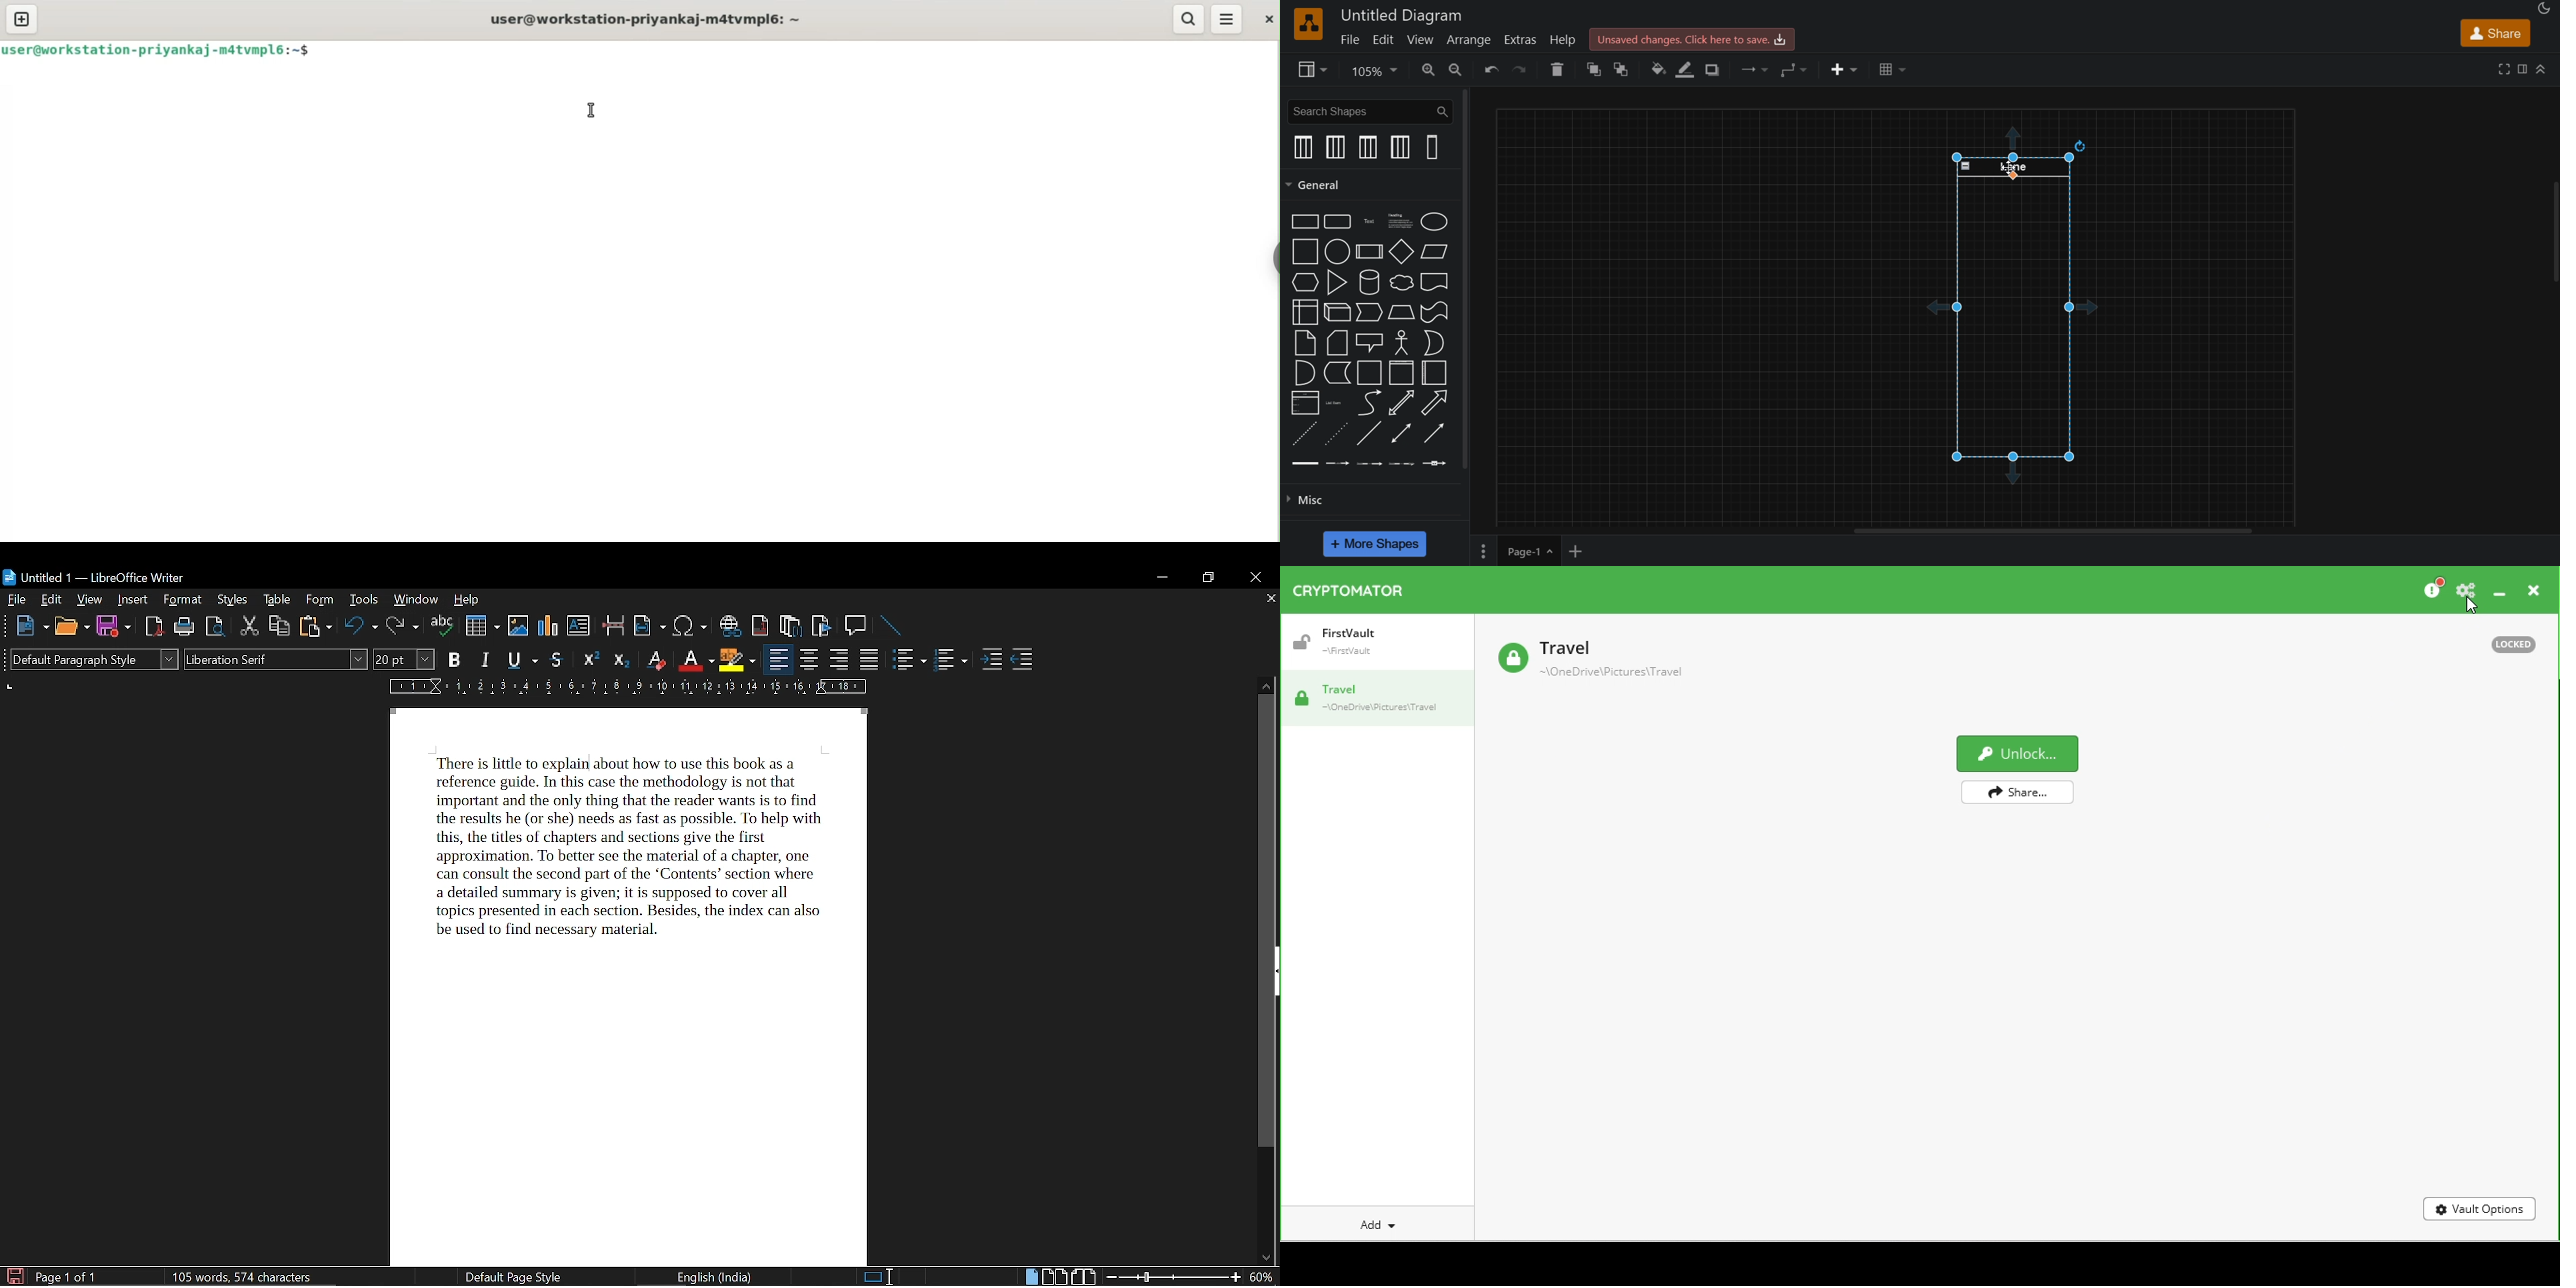 This screenshot has height=1288, width=2576. Describe the element at coordinates (1174, 1276) in the screenshot. I see `change zoom` at that location.